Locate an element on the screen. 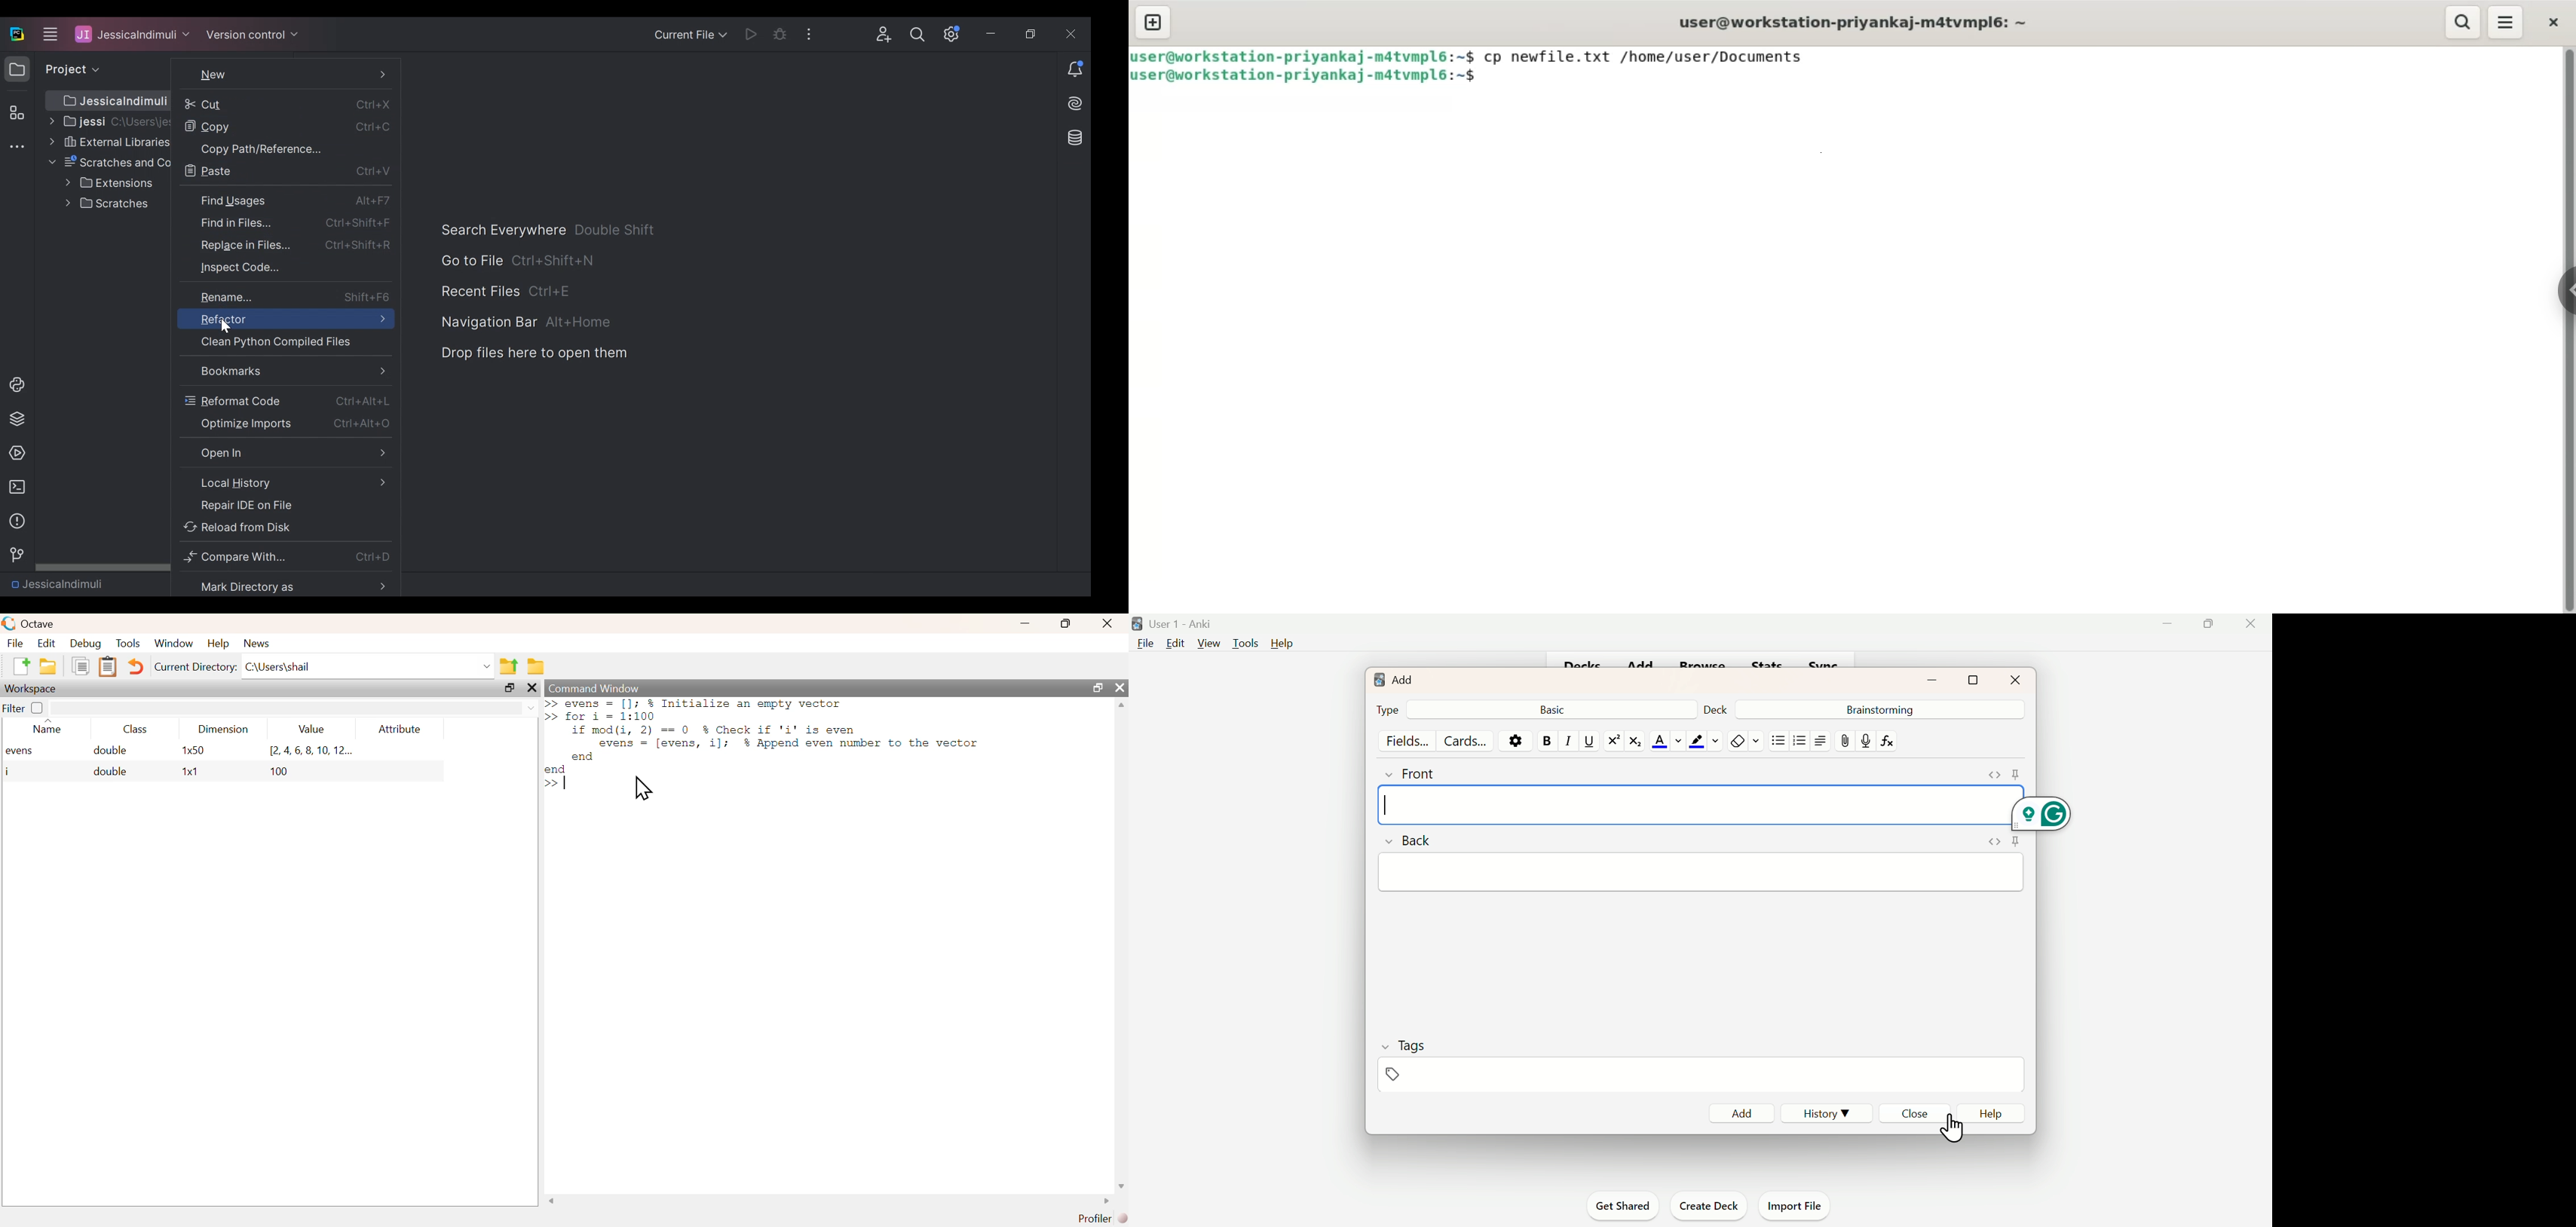 Image resolution: width=2576 pixels, height=1232 pixels.  is located at coordinates (1555, 709).